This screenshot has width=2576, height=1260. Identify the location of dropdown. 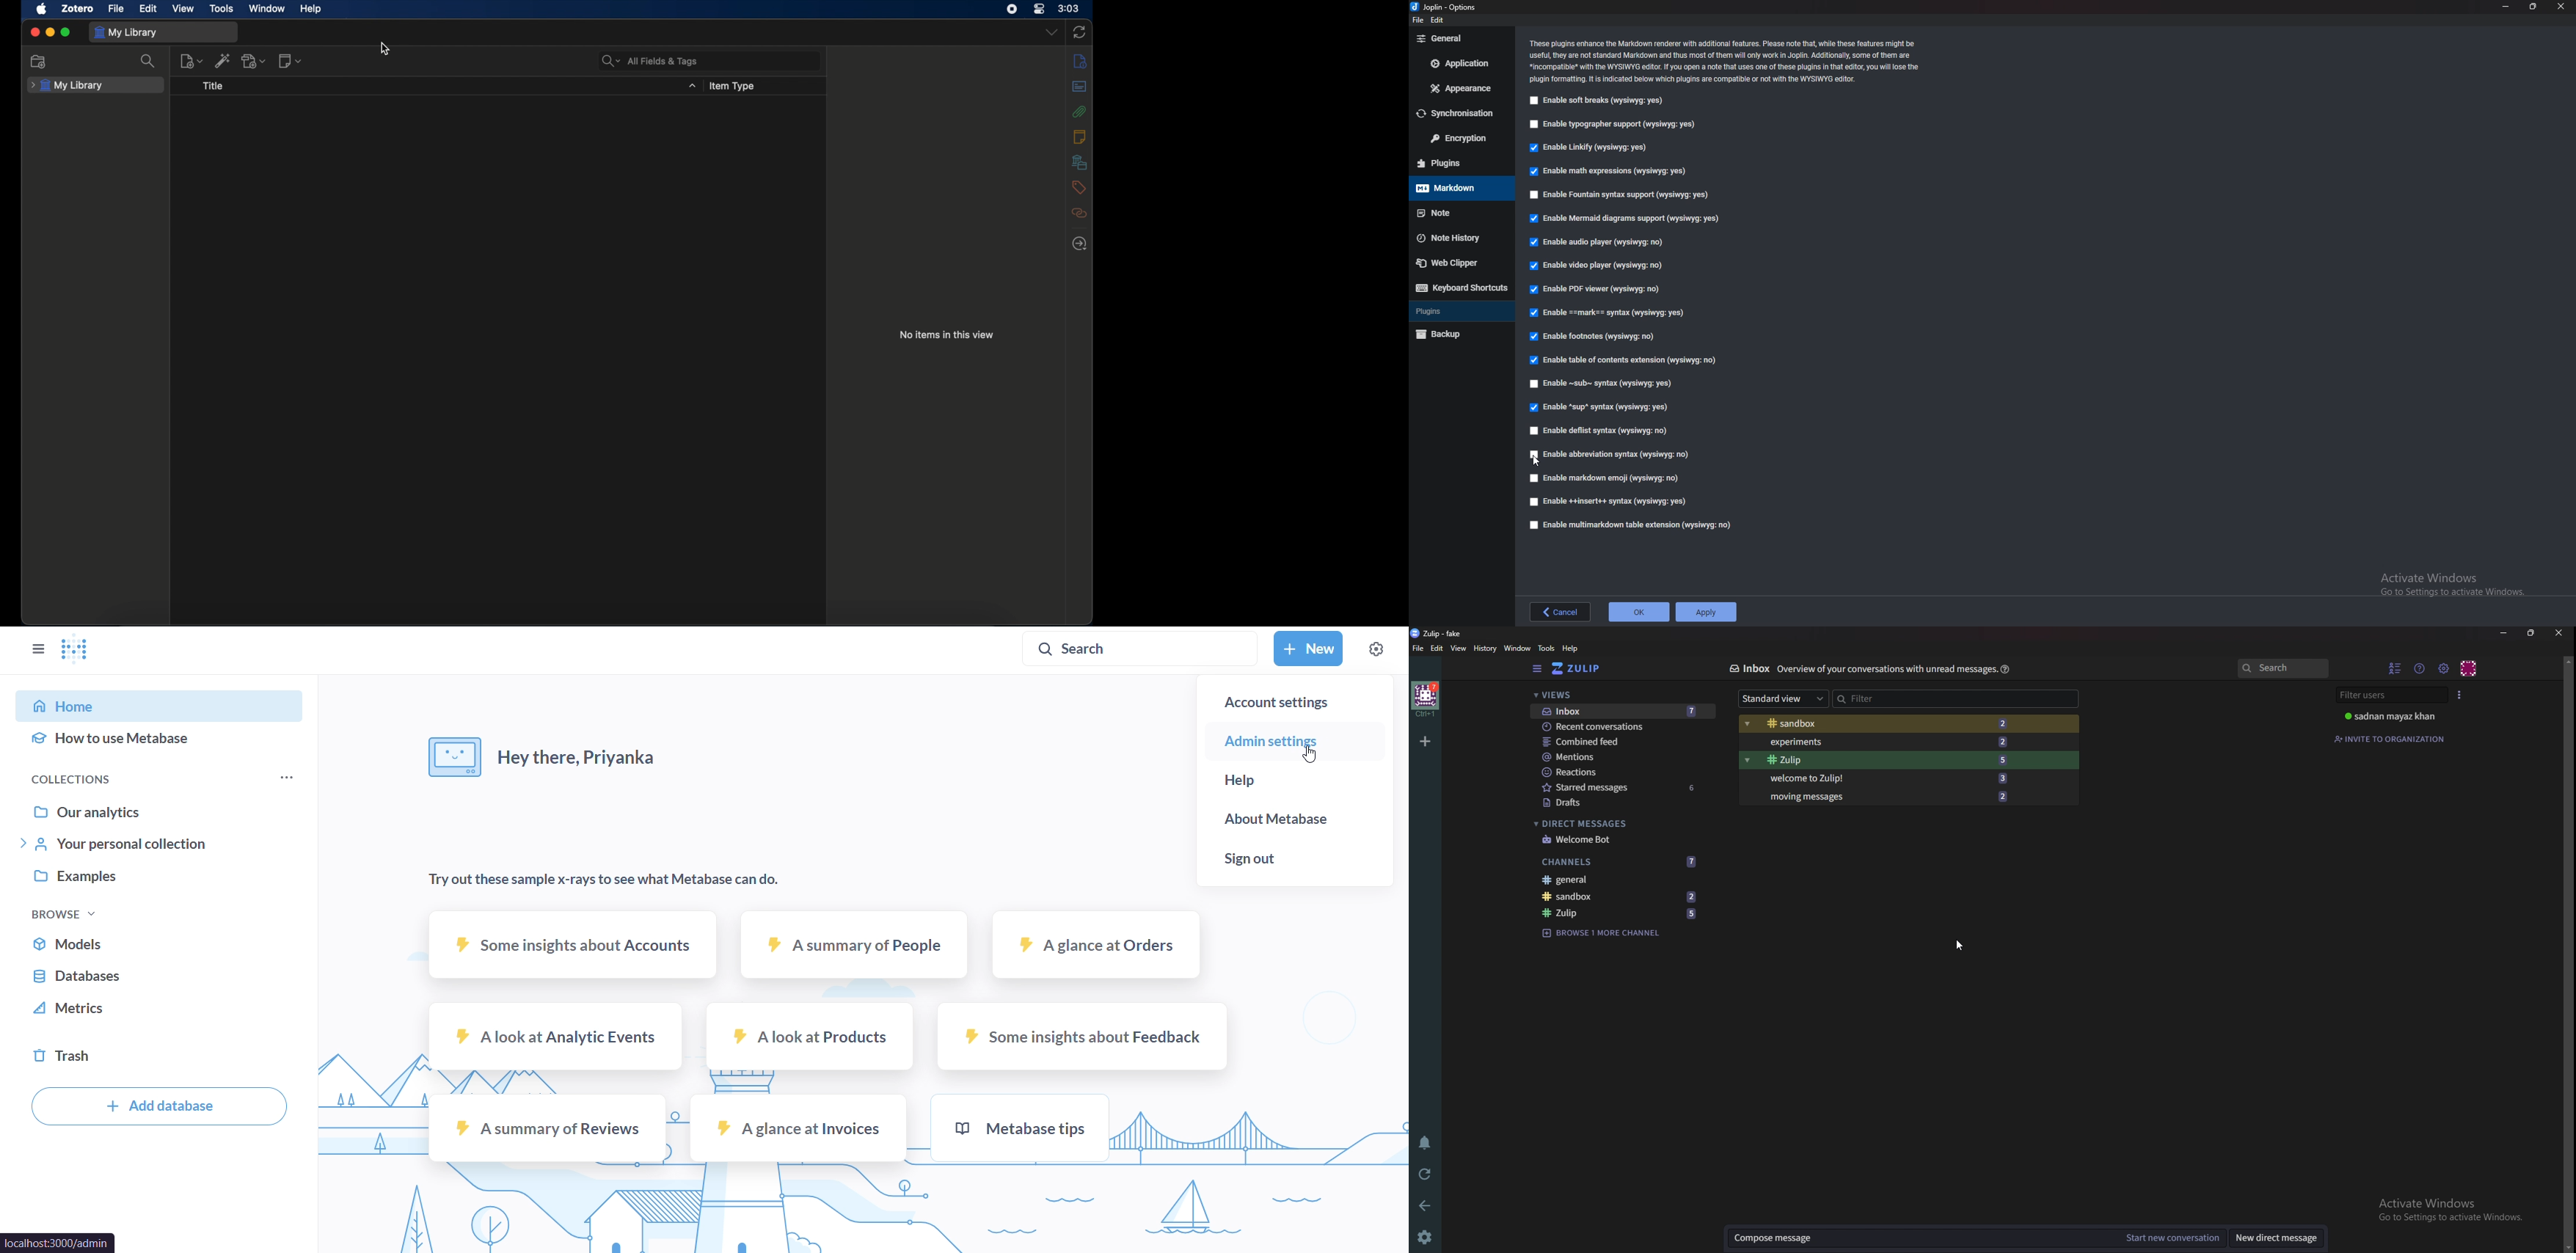
(693, 86).